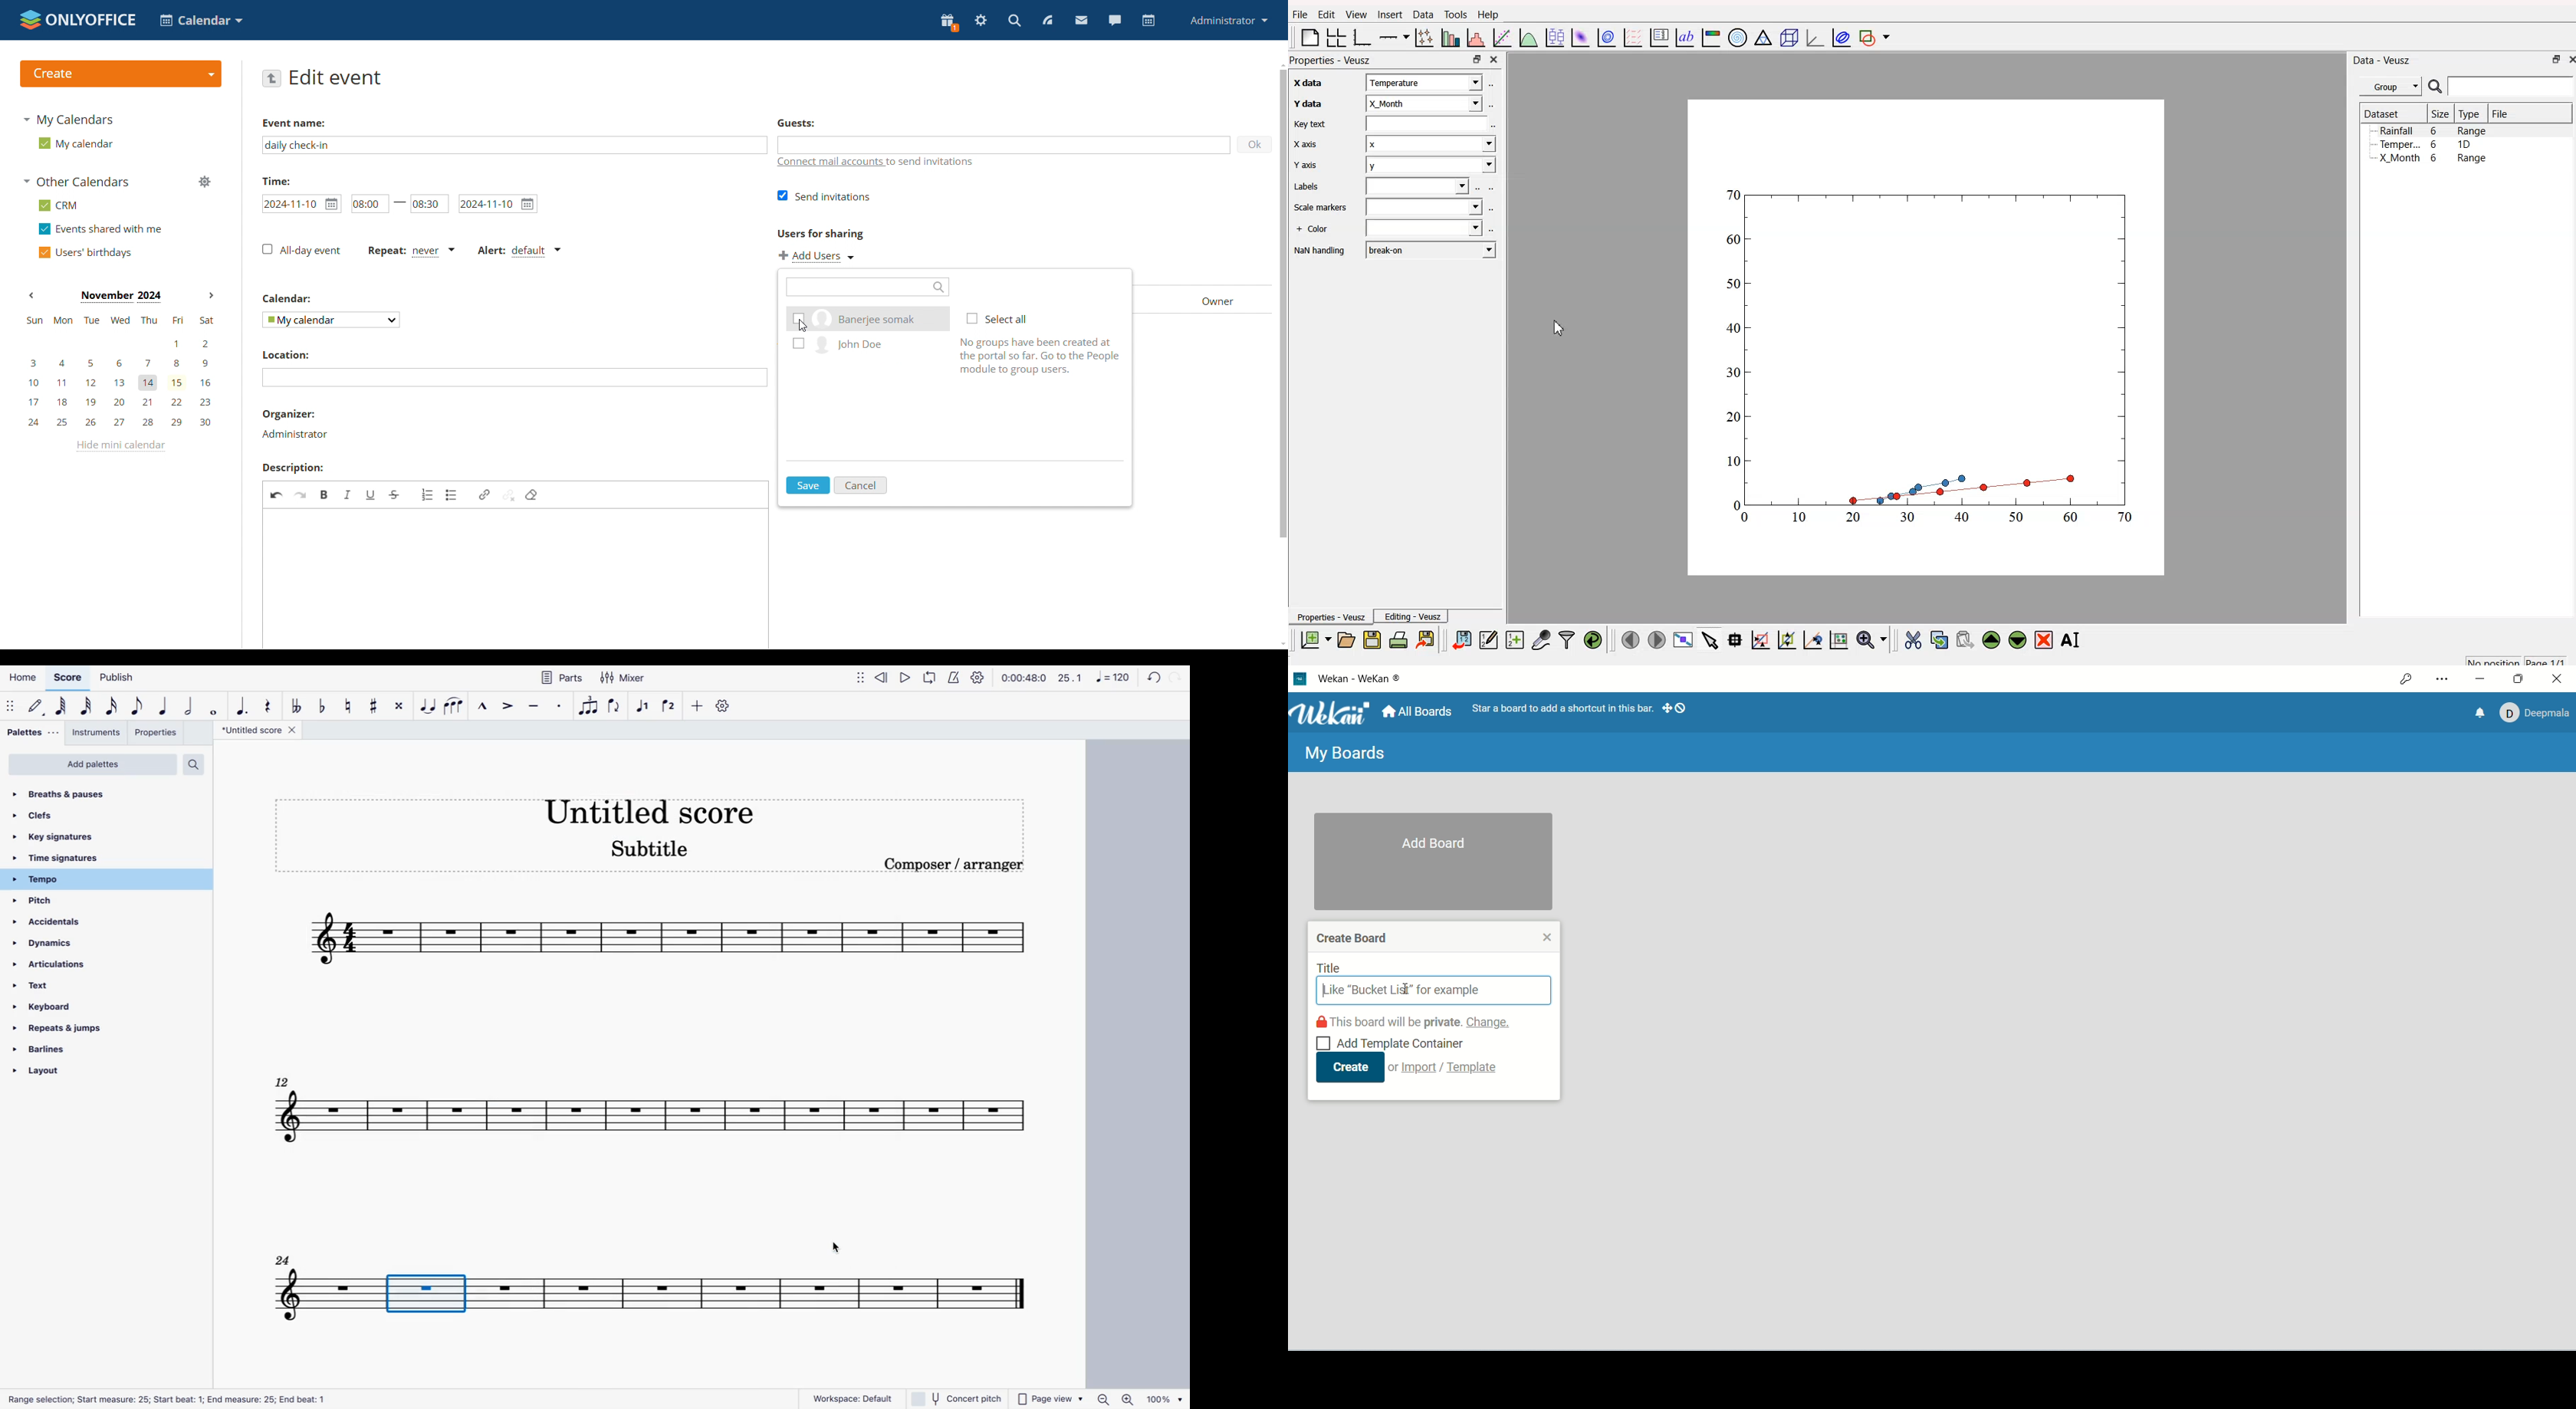 This screenshot has height=1428, width=2576. What do you see at coordinates (1964, 640) in the screenshot?
I see `paste the widget from the clipboard` at bounding box center [1964, 640].